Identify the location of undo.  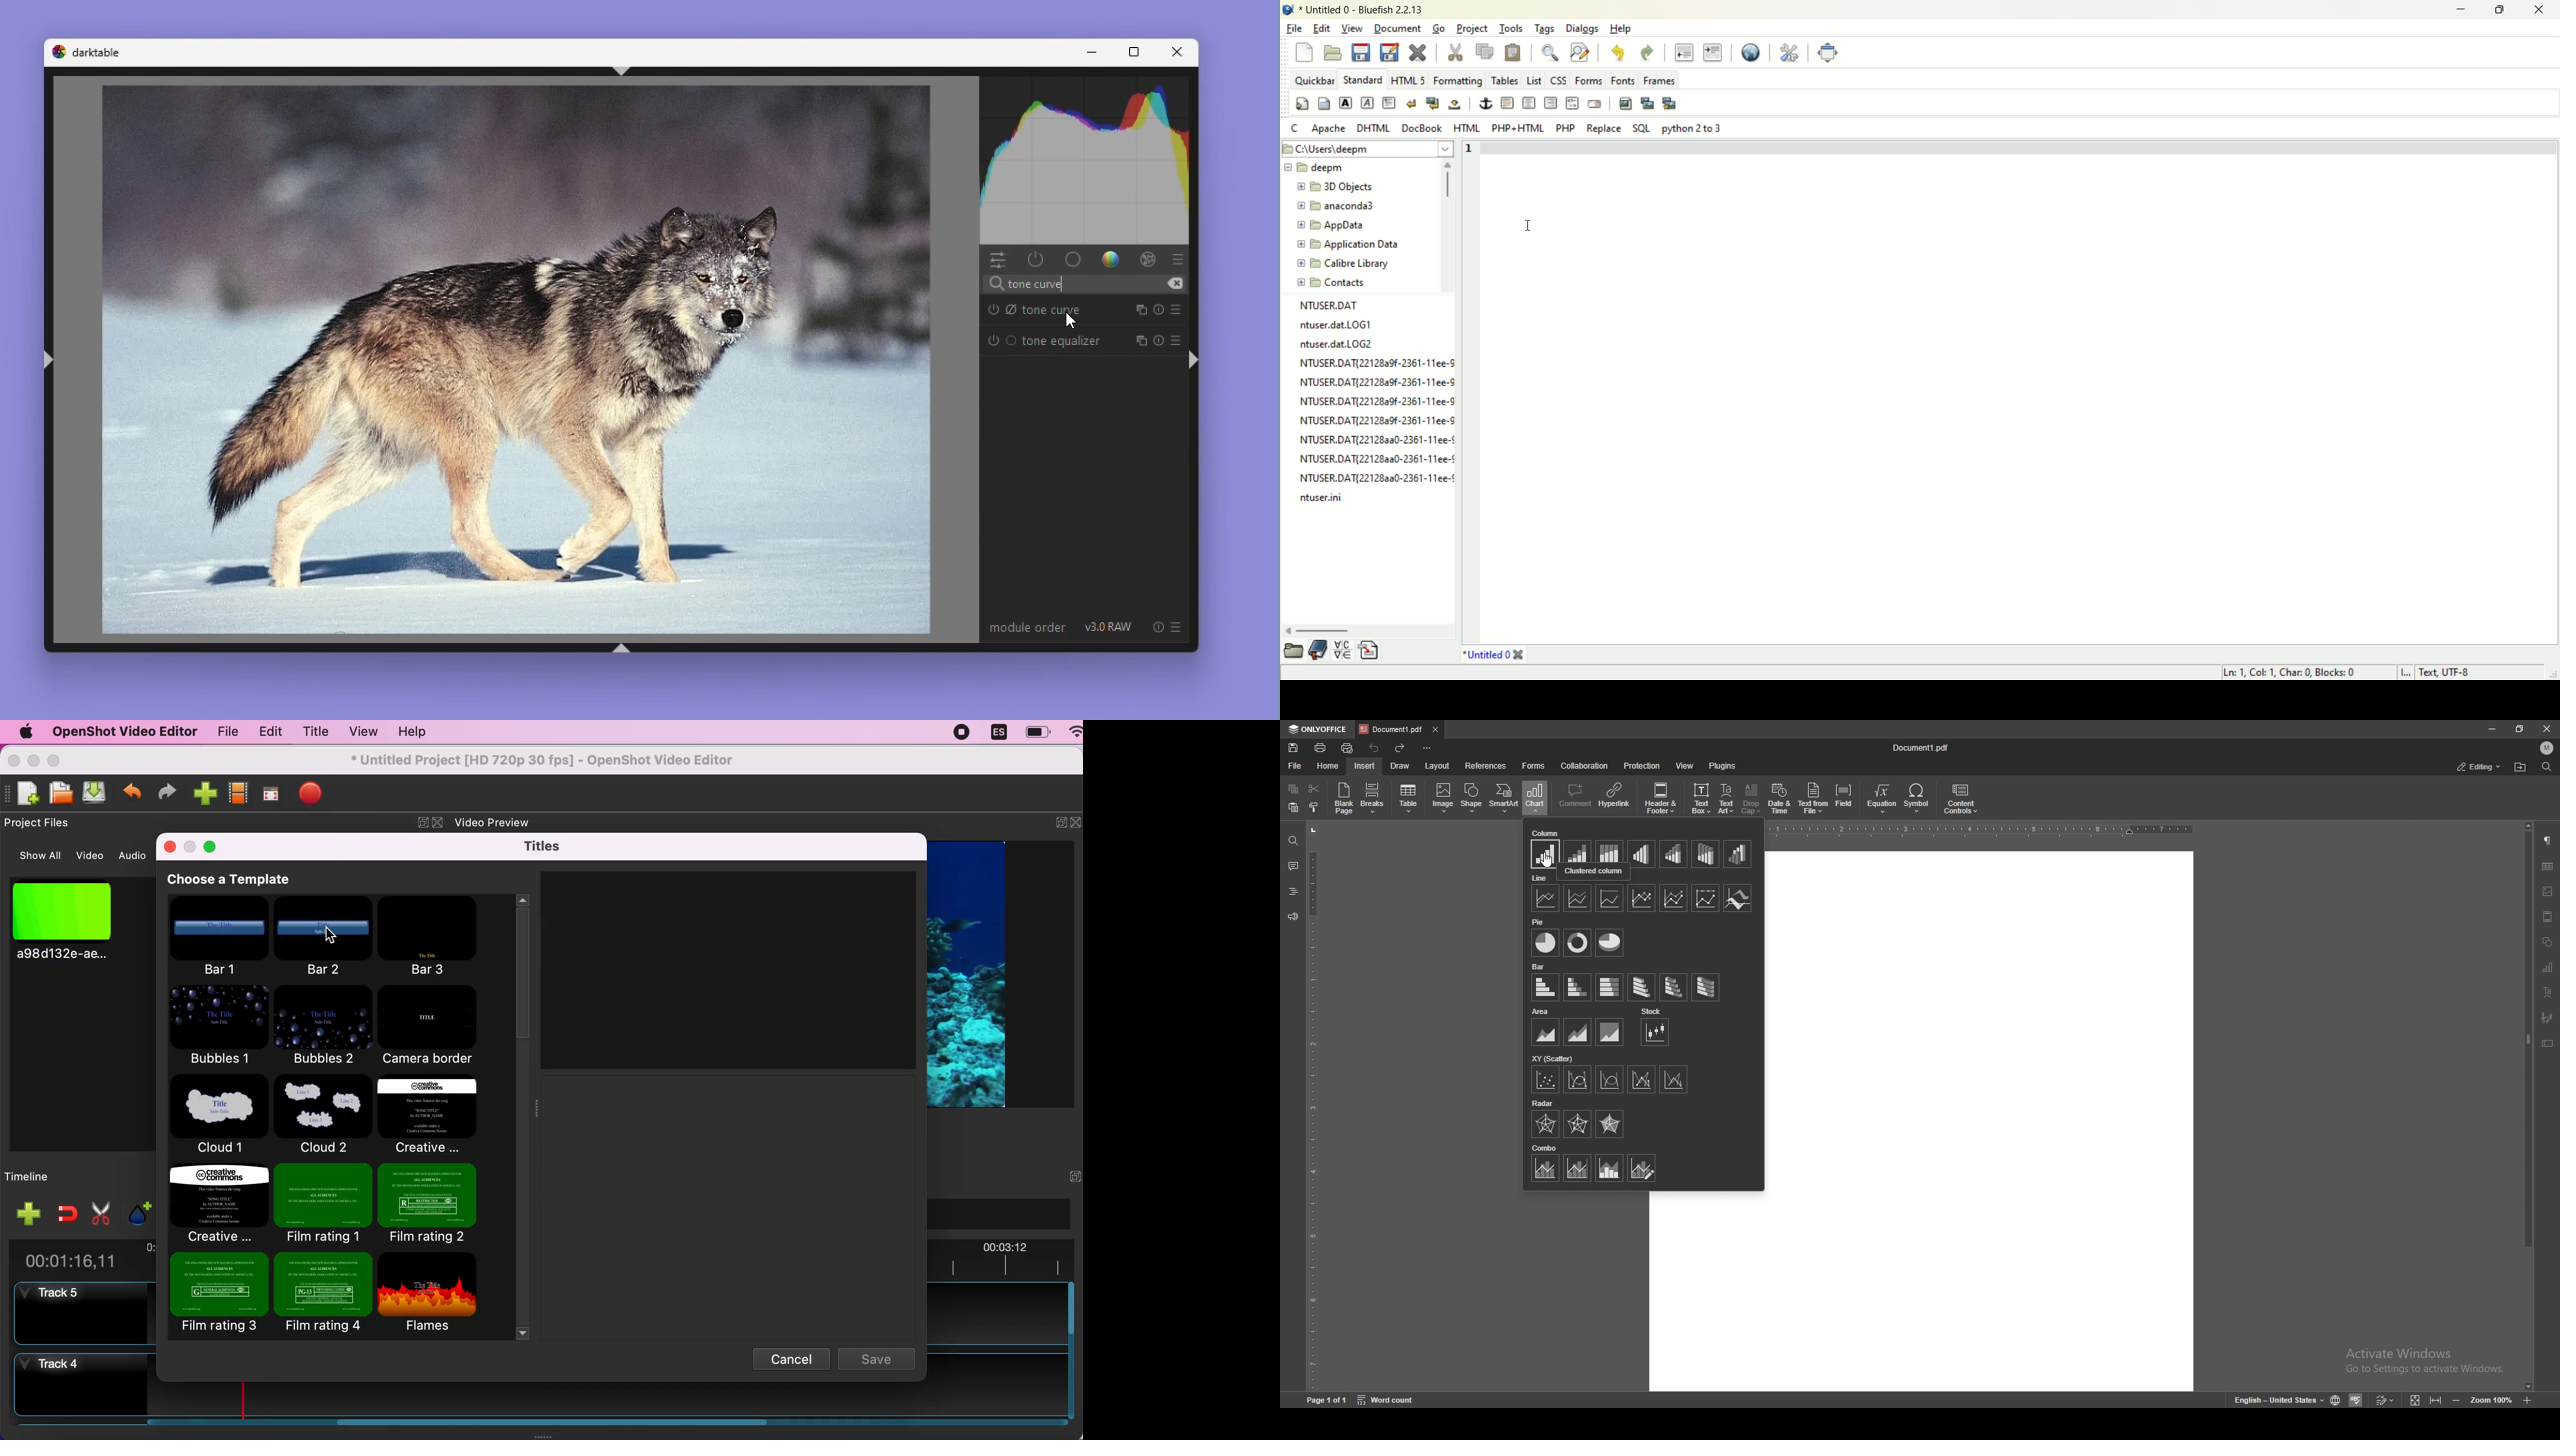
(1375, 749).